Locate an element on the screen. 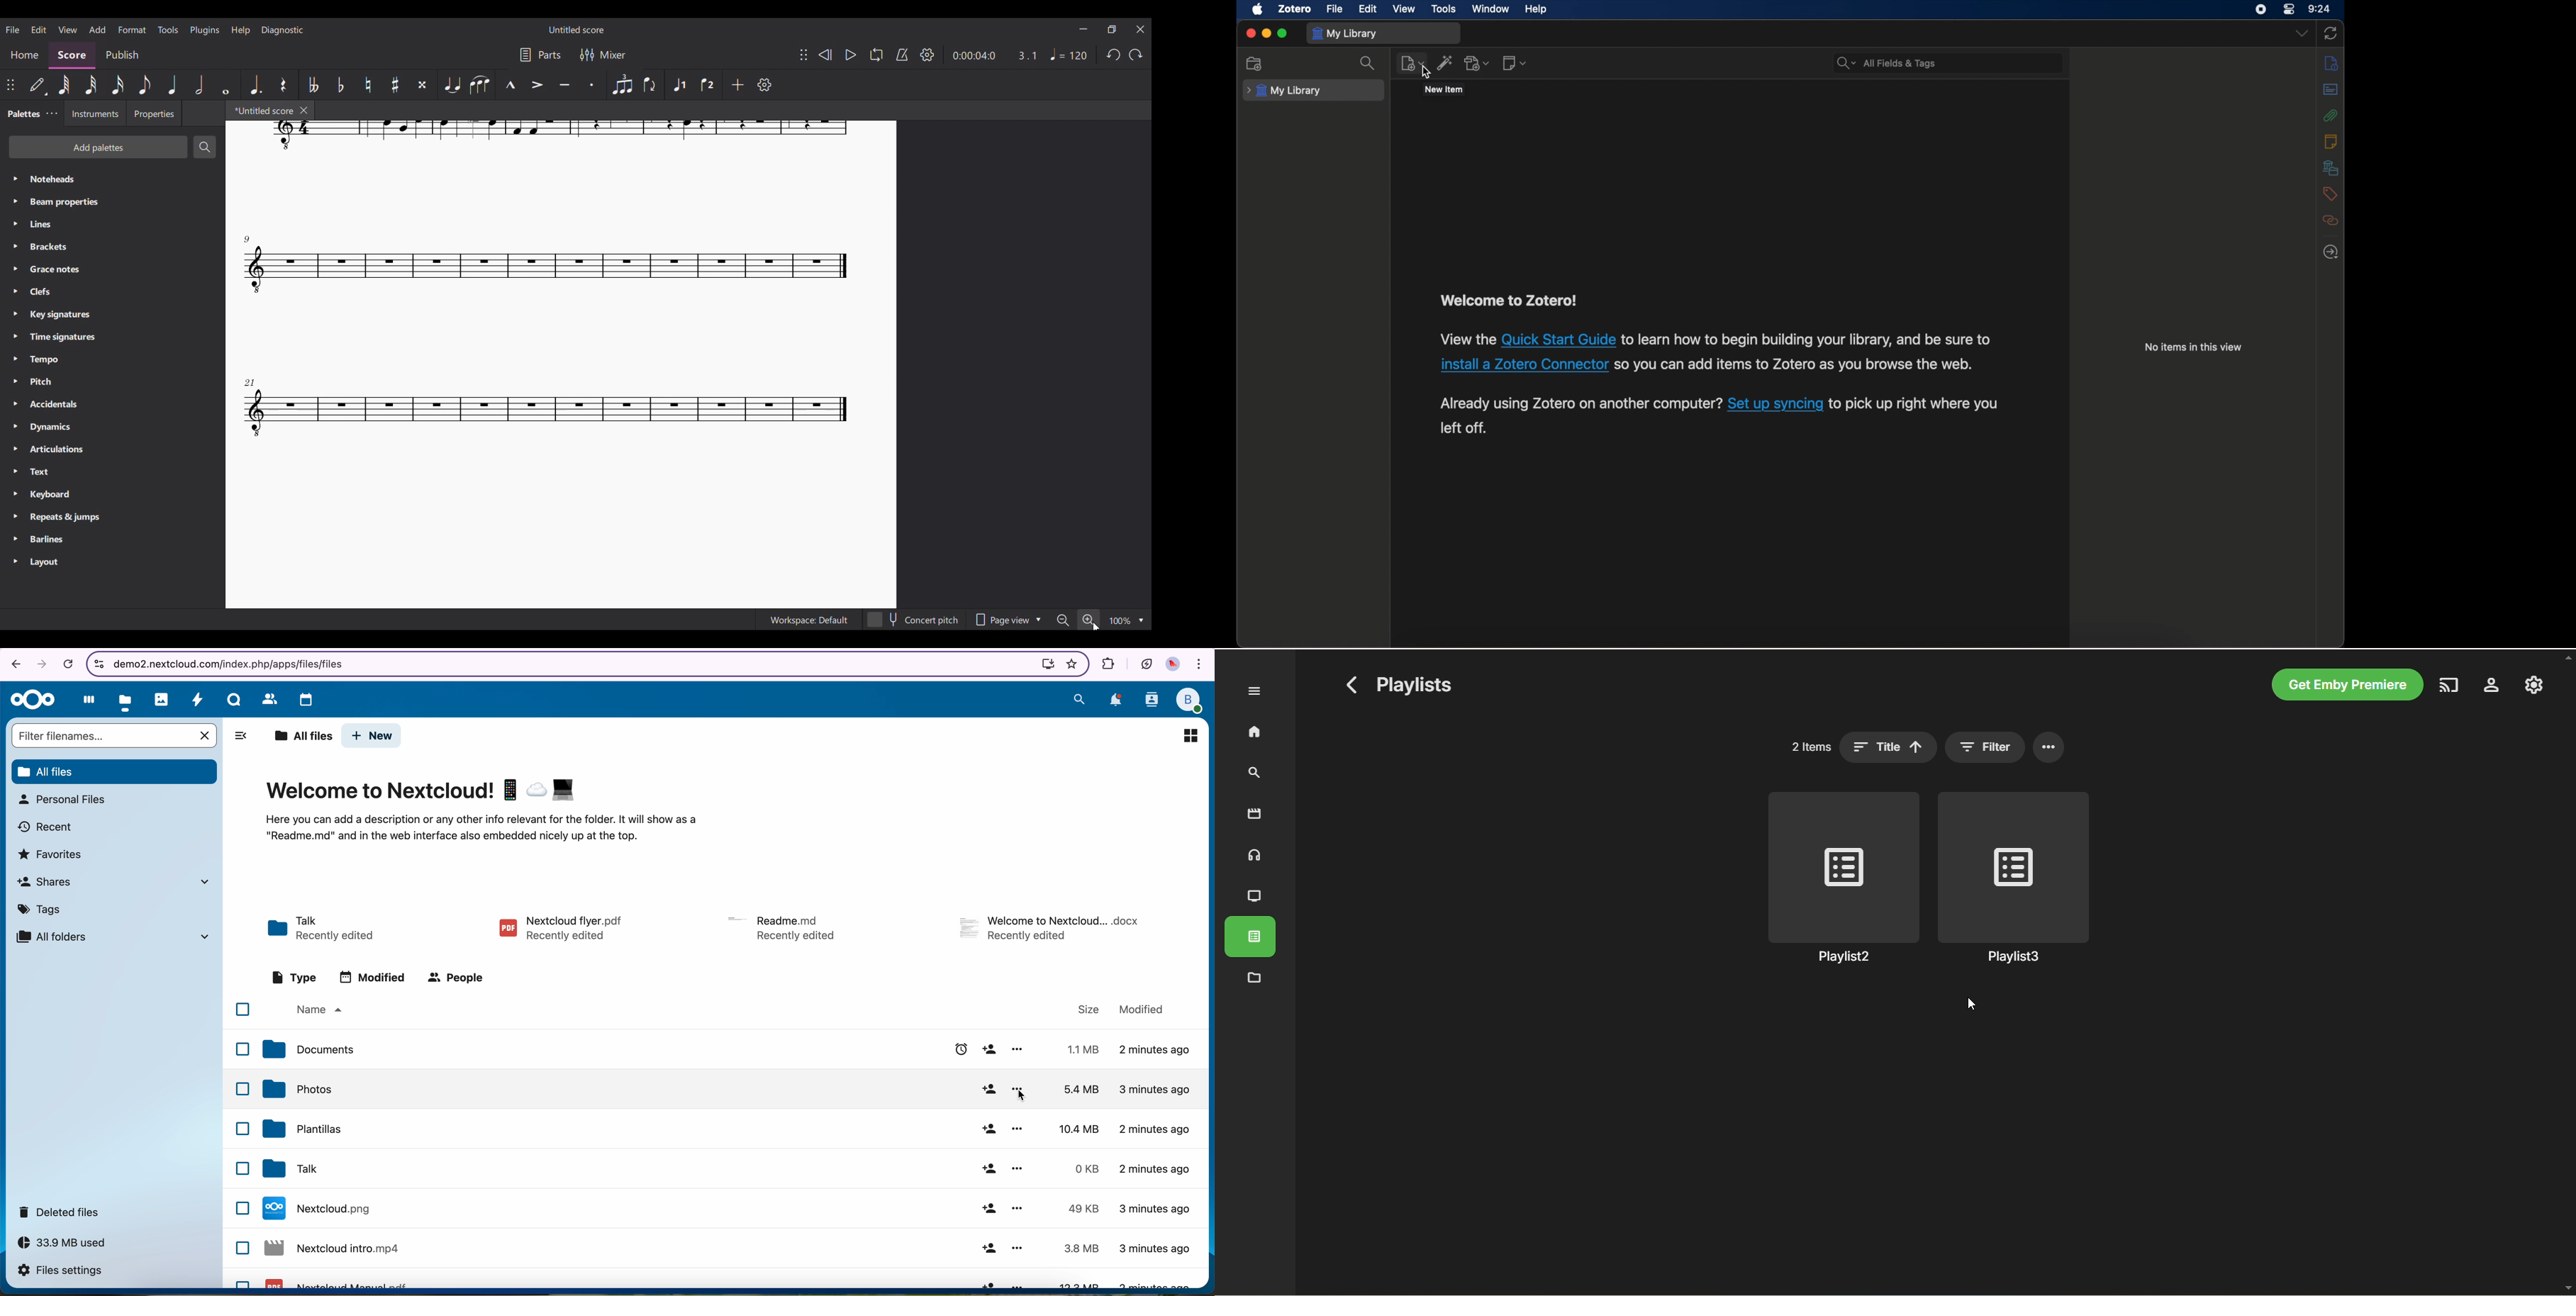  settings is located at coordinates (2490, 687).